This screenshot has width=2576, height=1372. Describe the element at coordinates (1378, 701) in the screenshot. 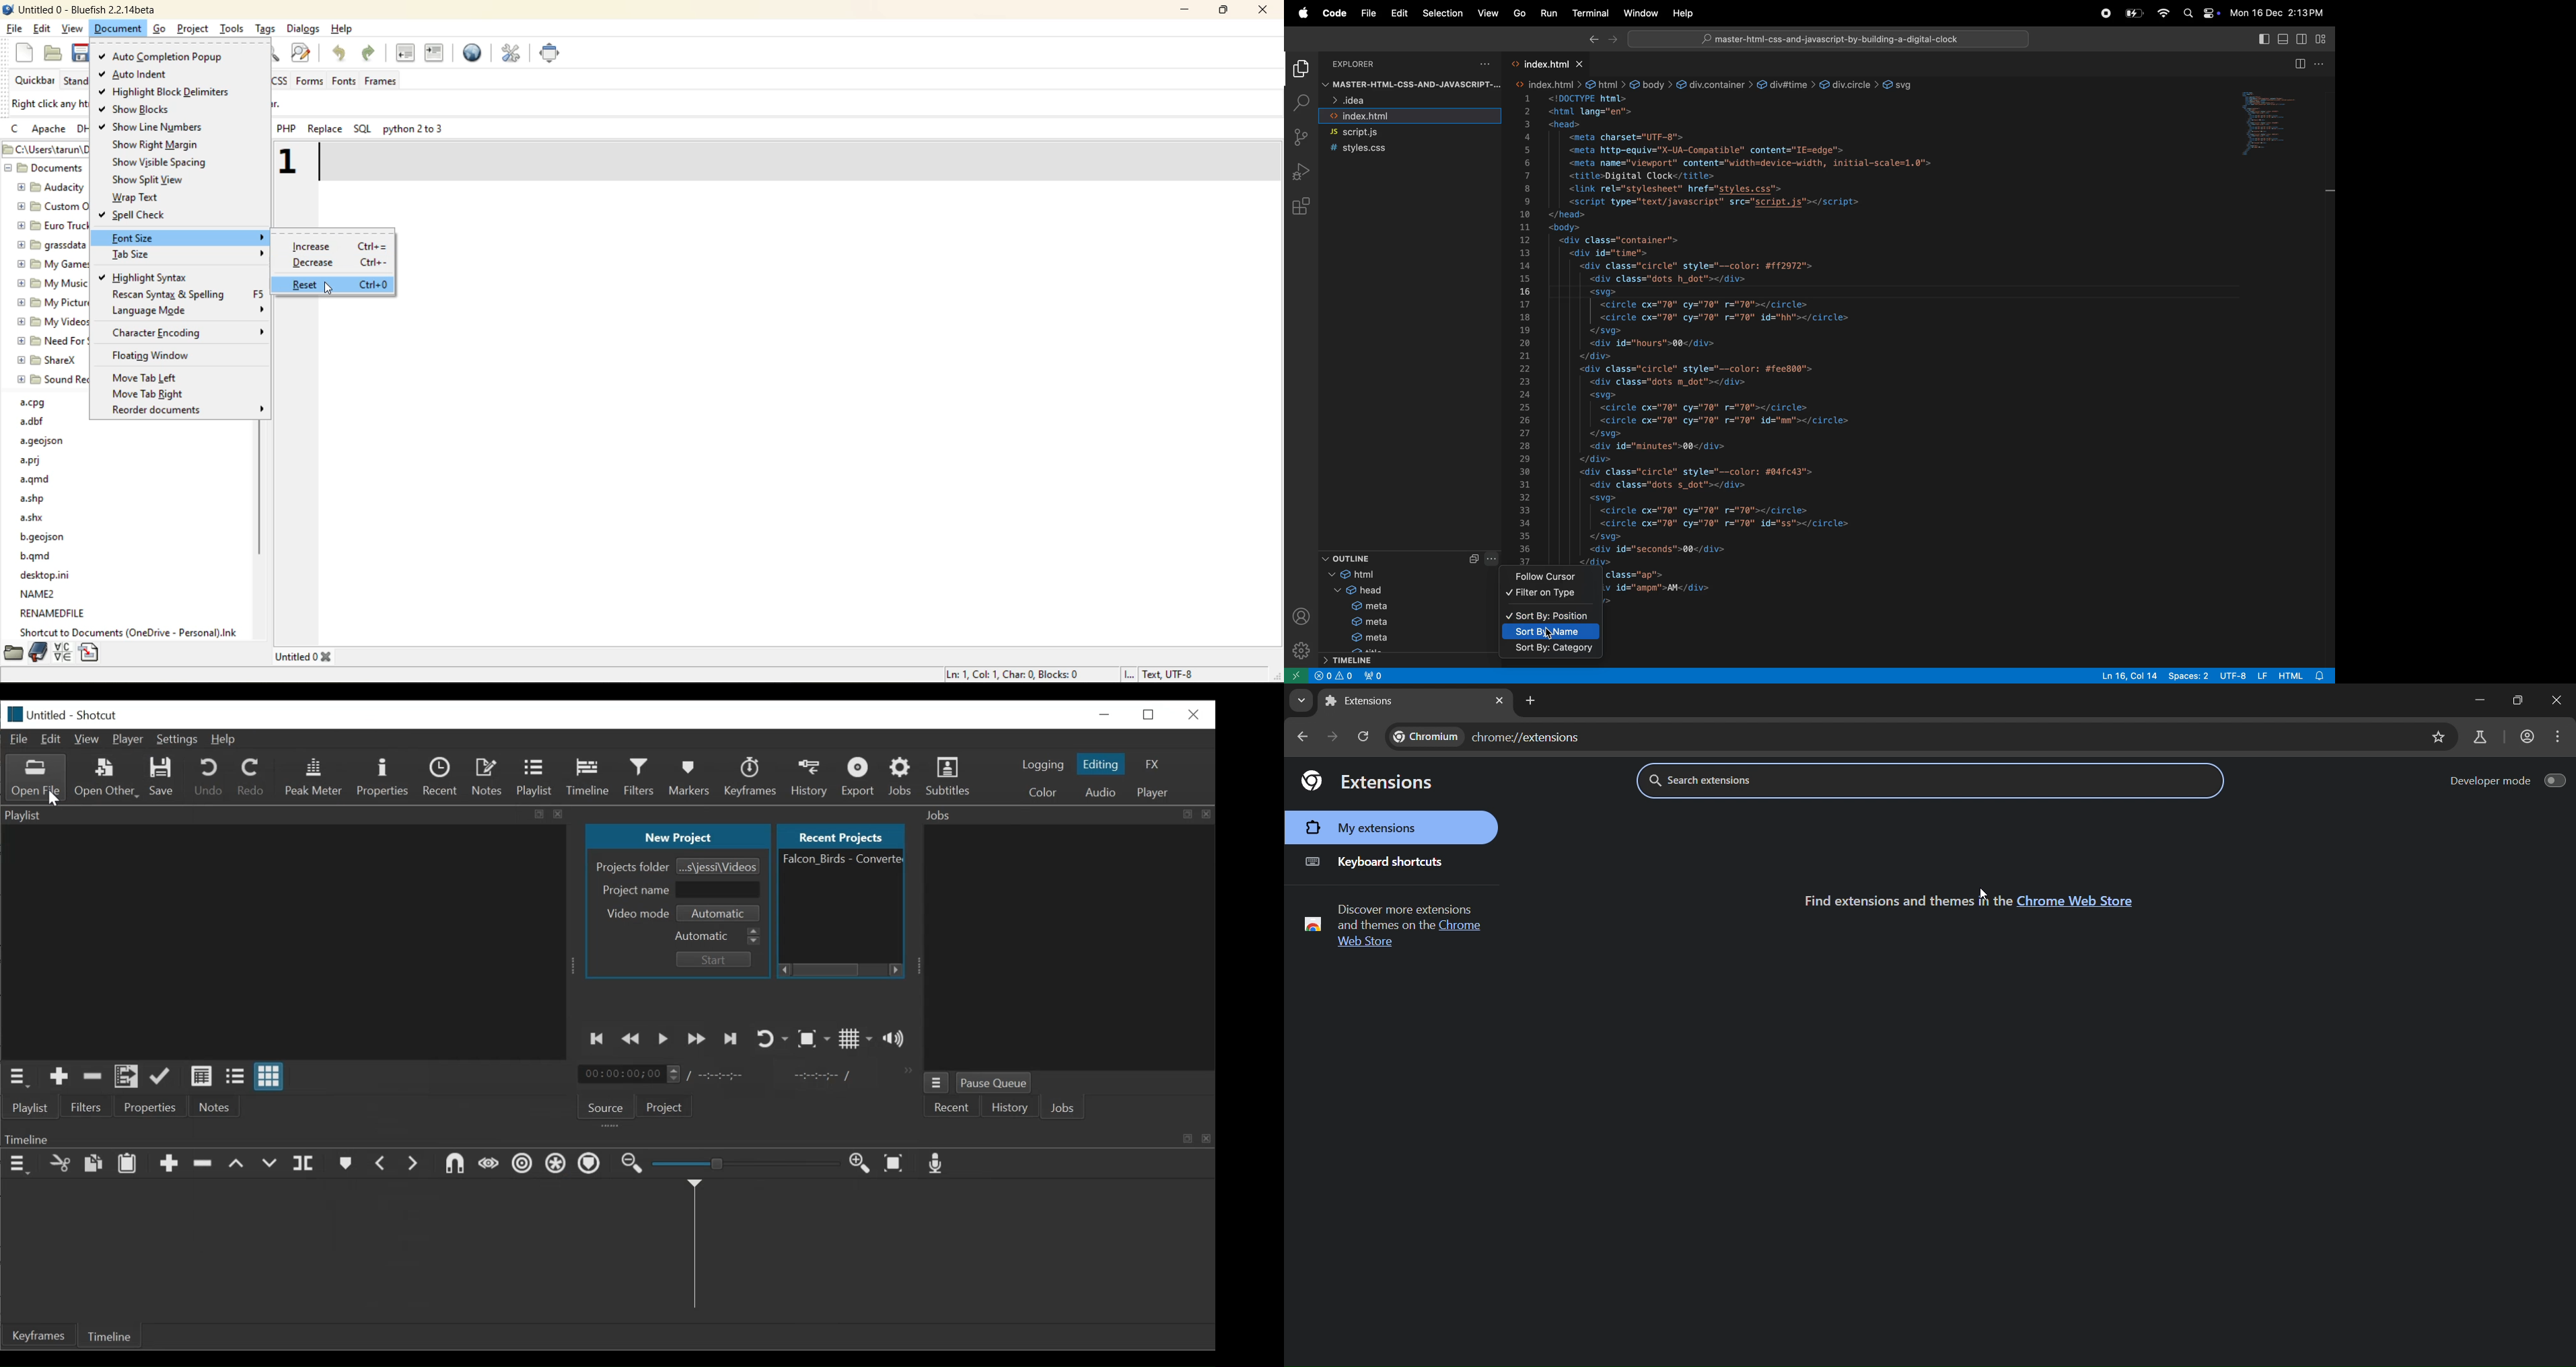

I see `current tab` at that location.